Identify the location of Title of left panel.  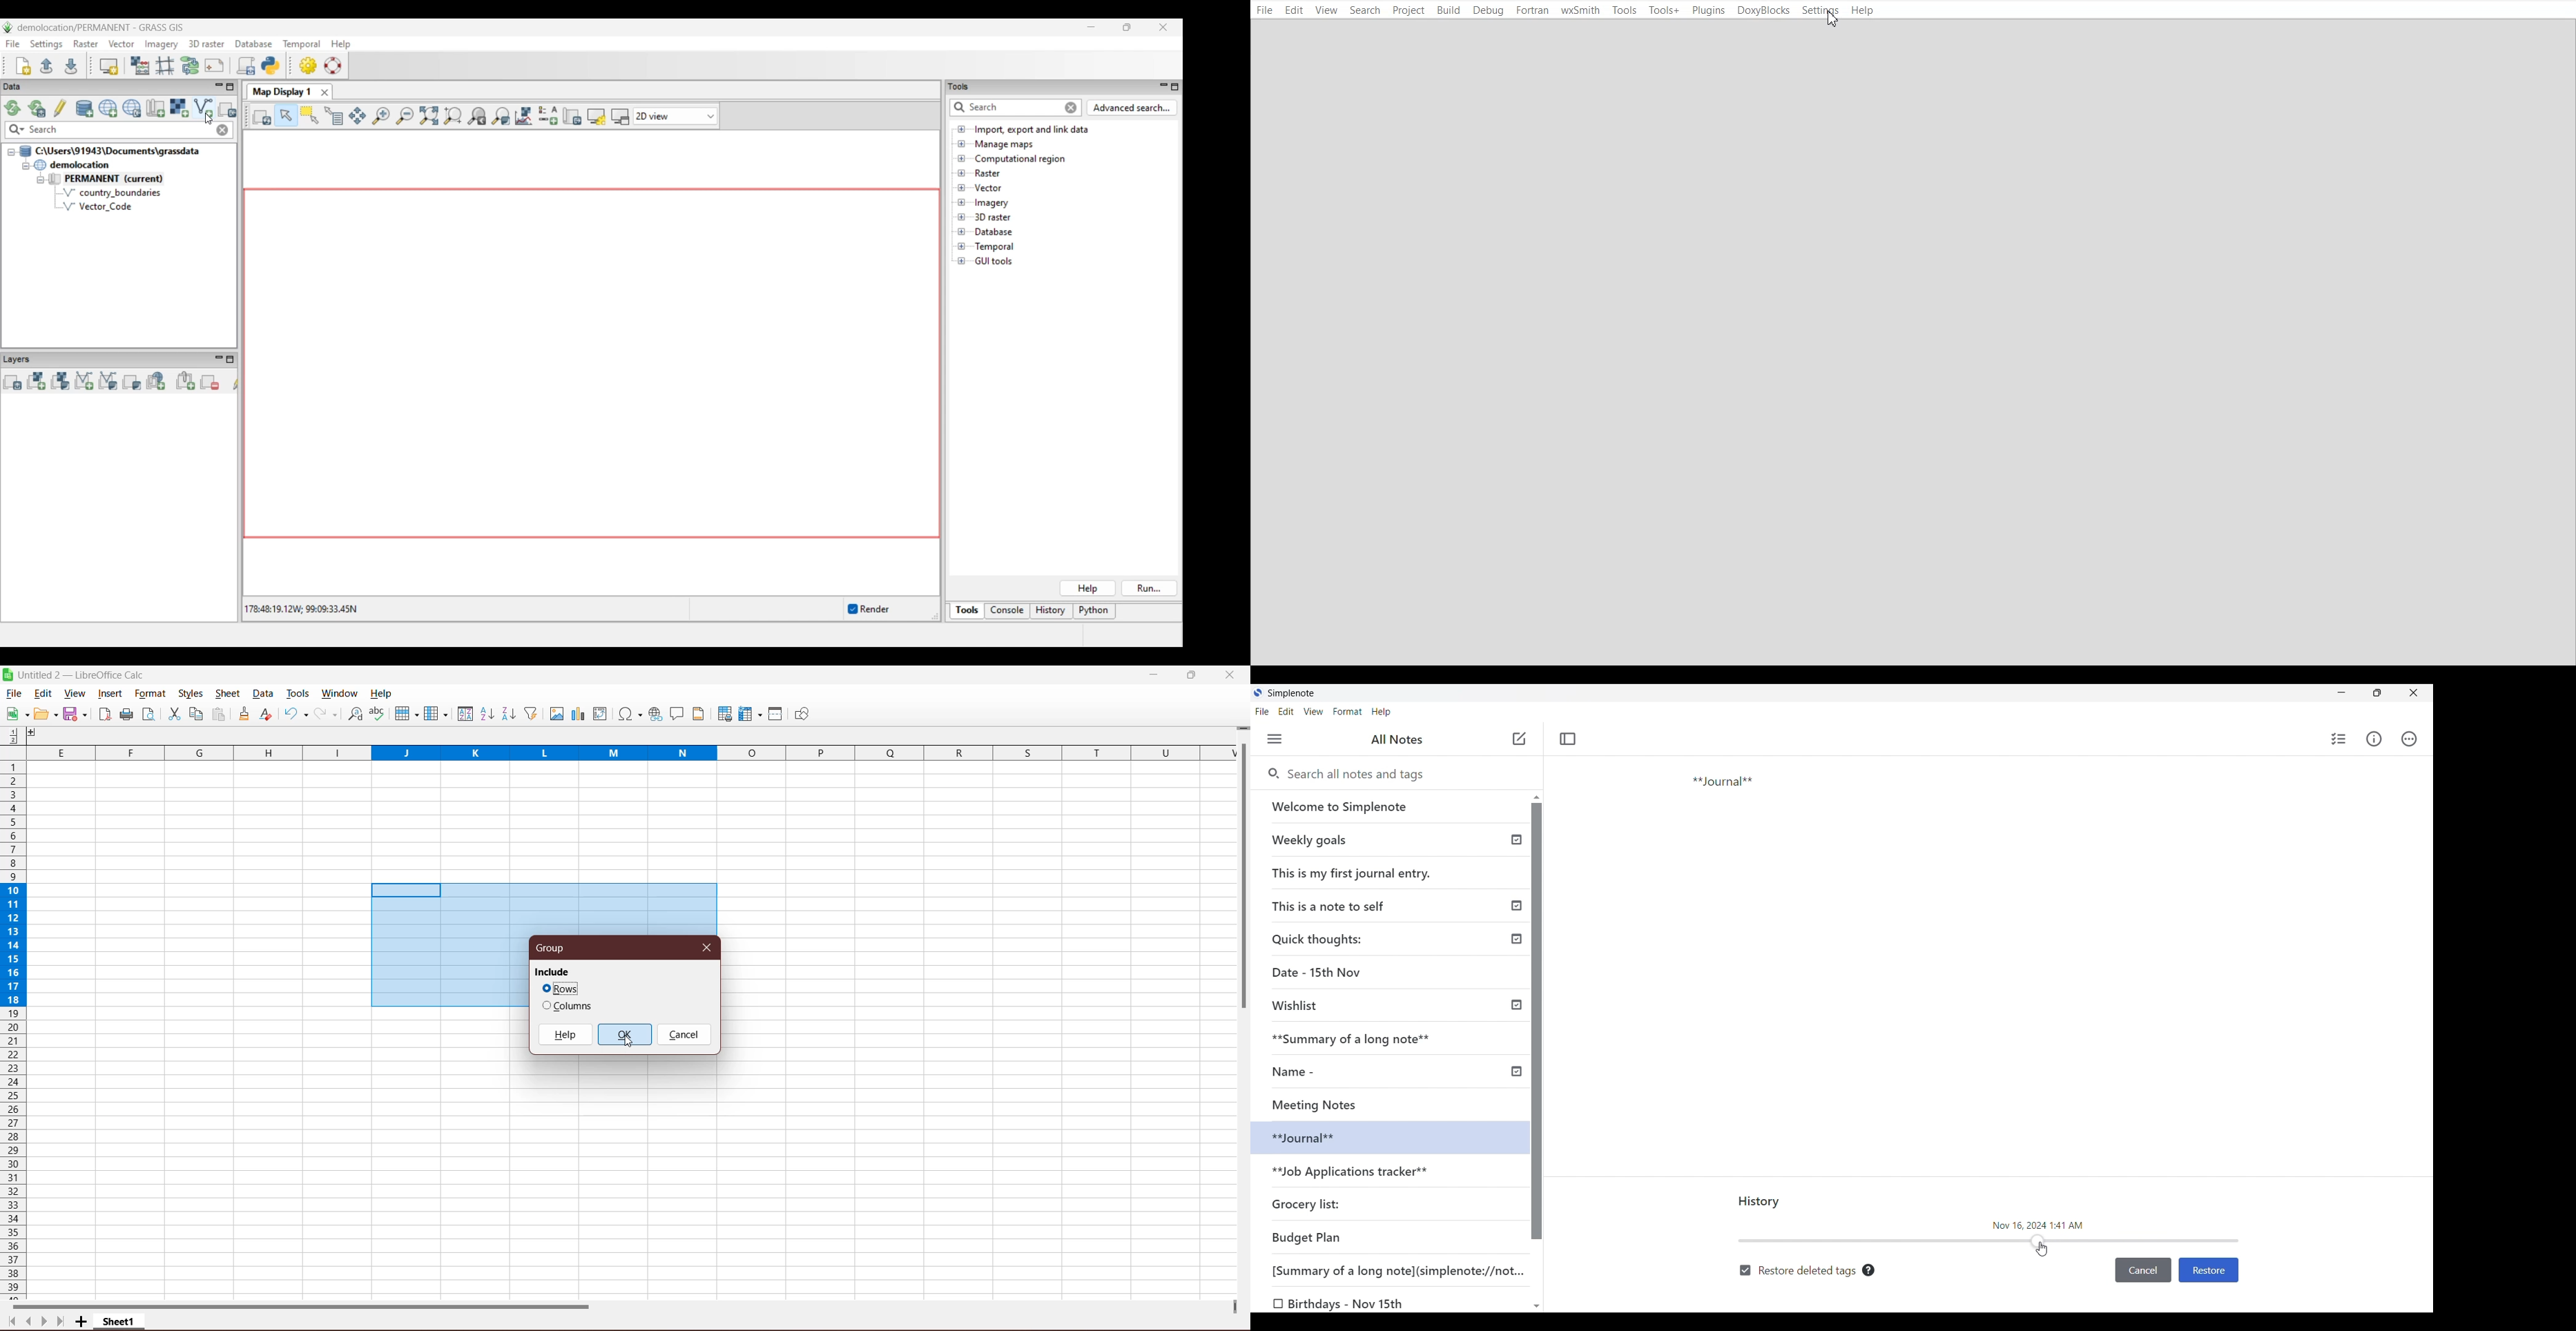
(1397, 739).